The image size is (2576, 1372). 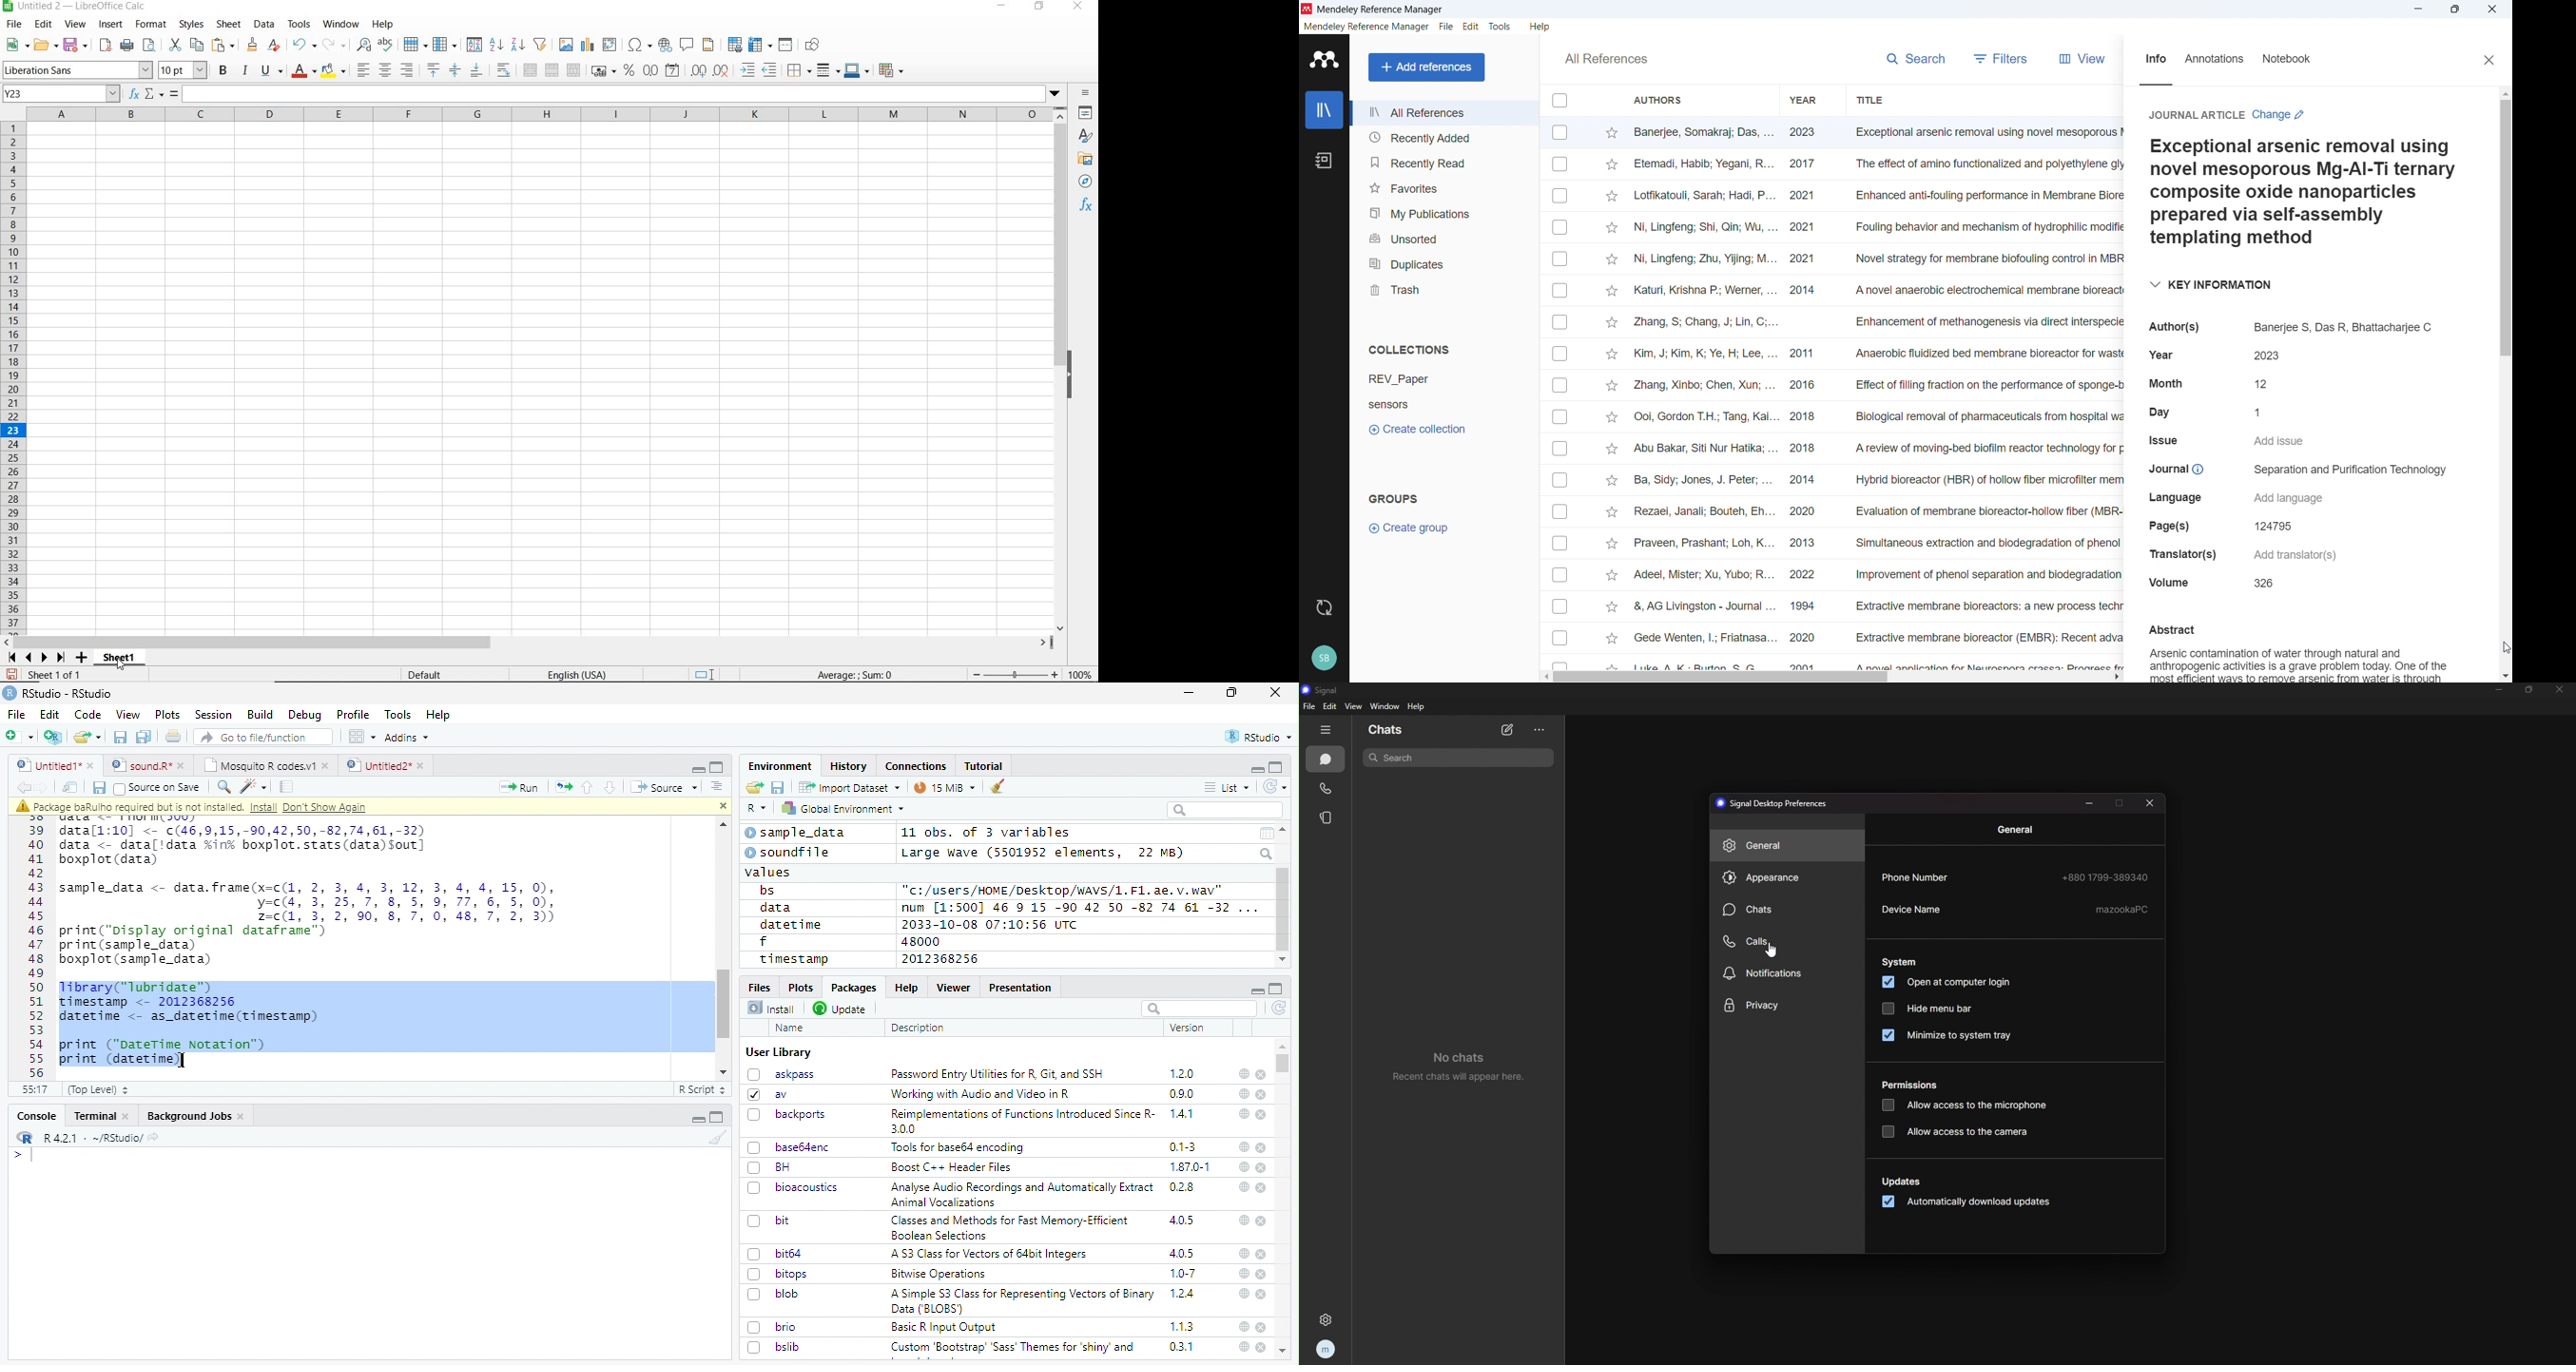 What do you see at coordinates (943, 959) in the screenshot?
I see `2012368256` at bounding box center [943, 959].